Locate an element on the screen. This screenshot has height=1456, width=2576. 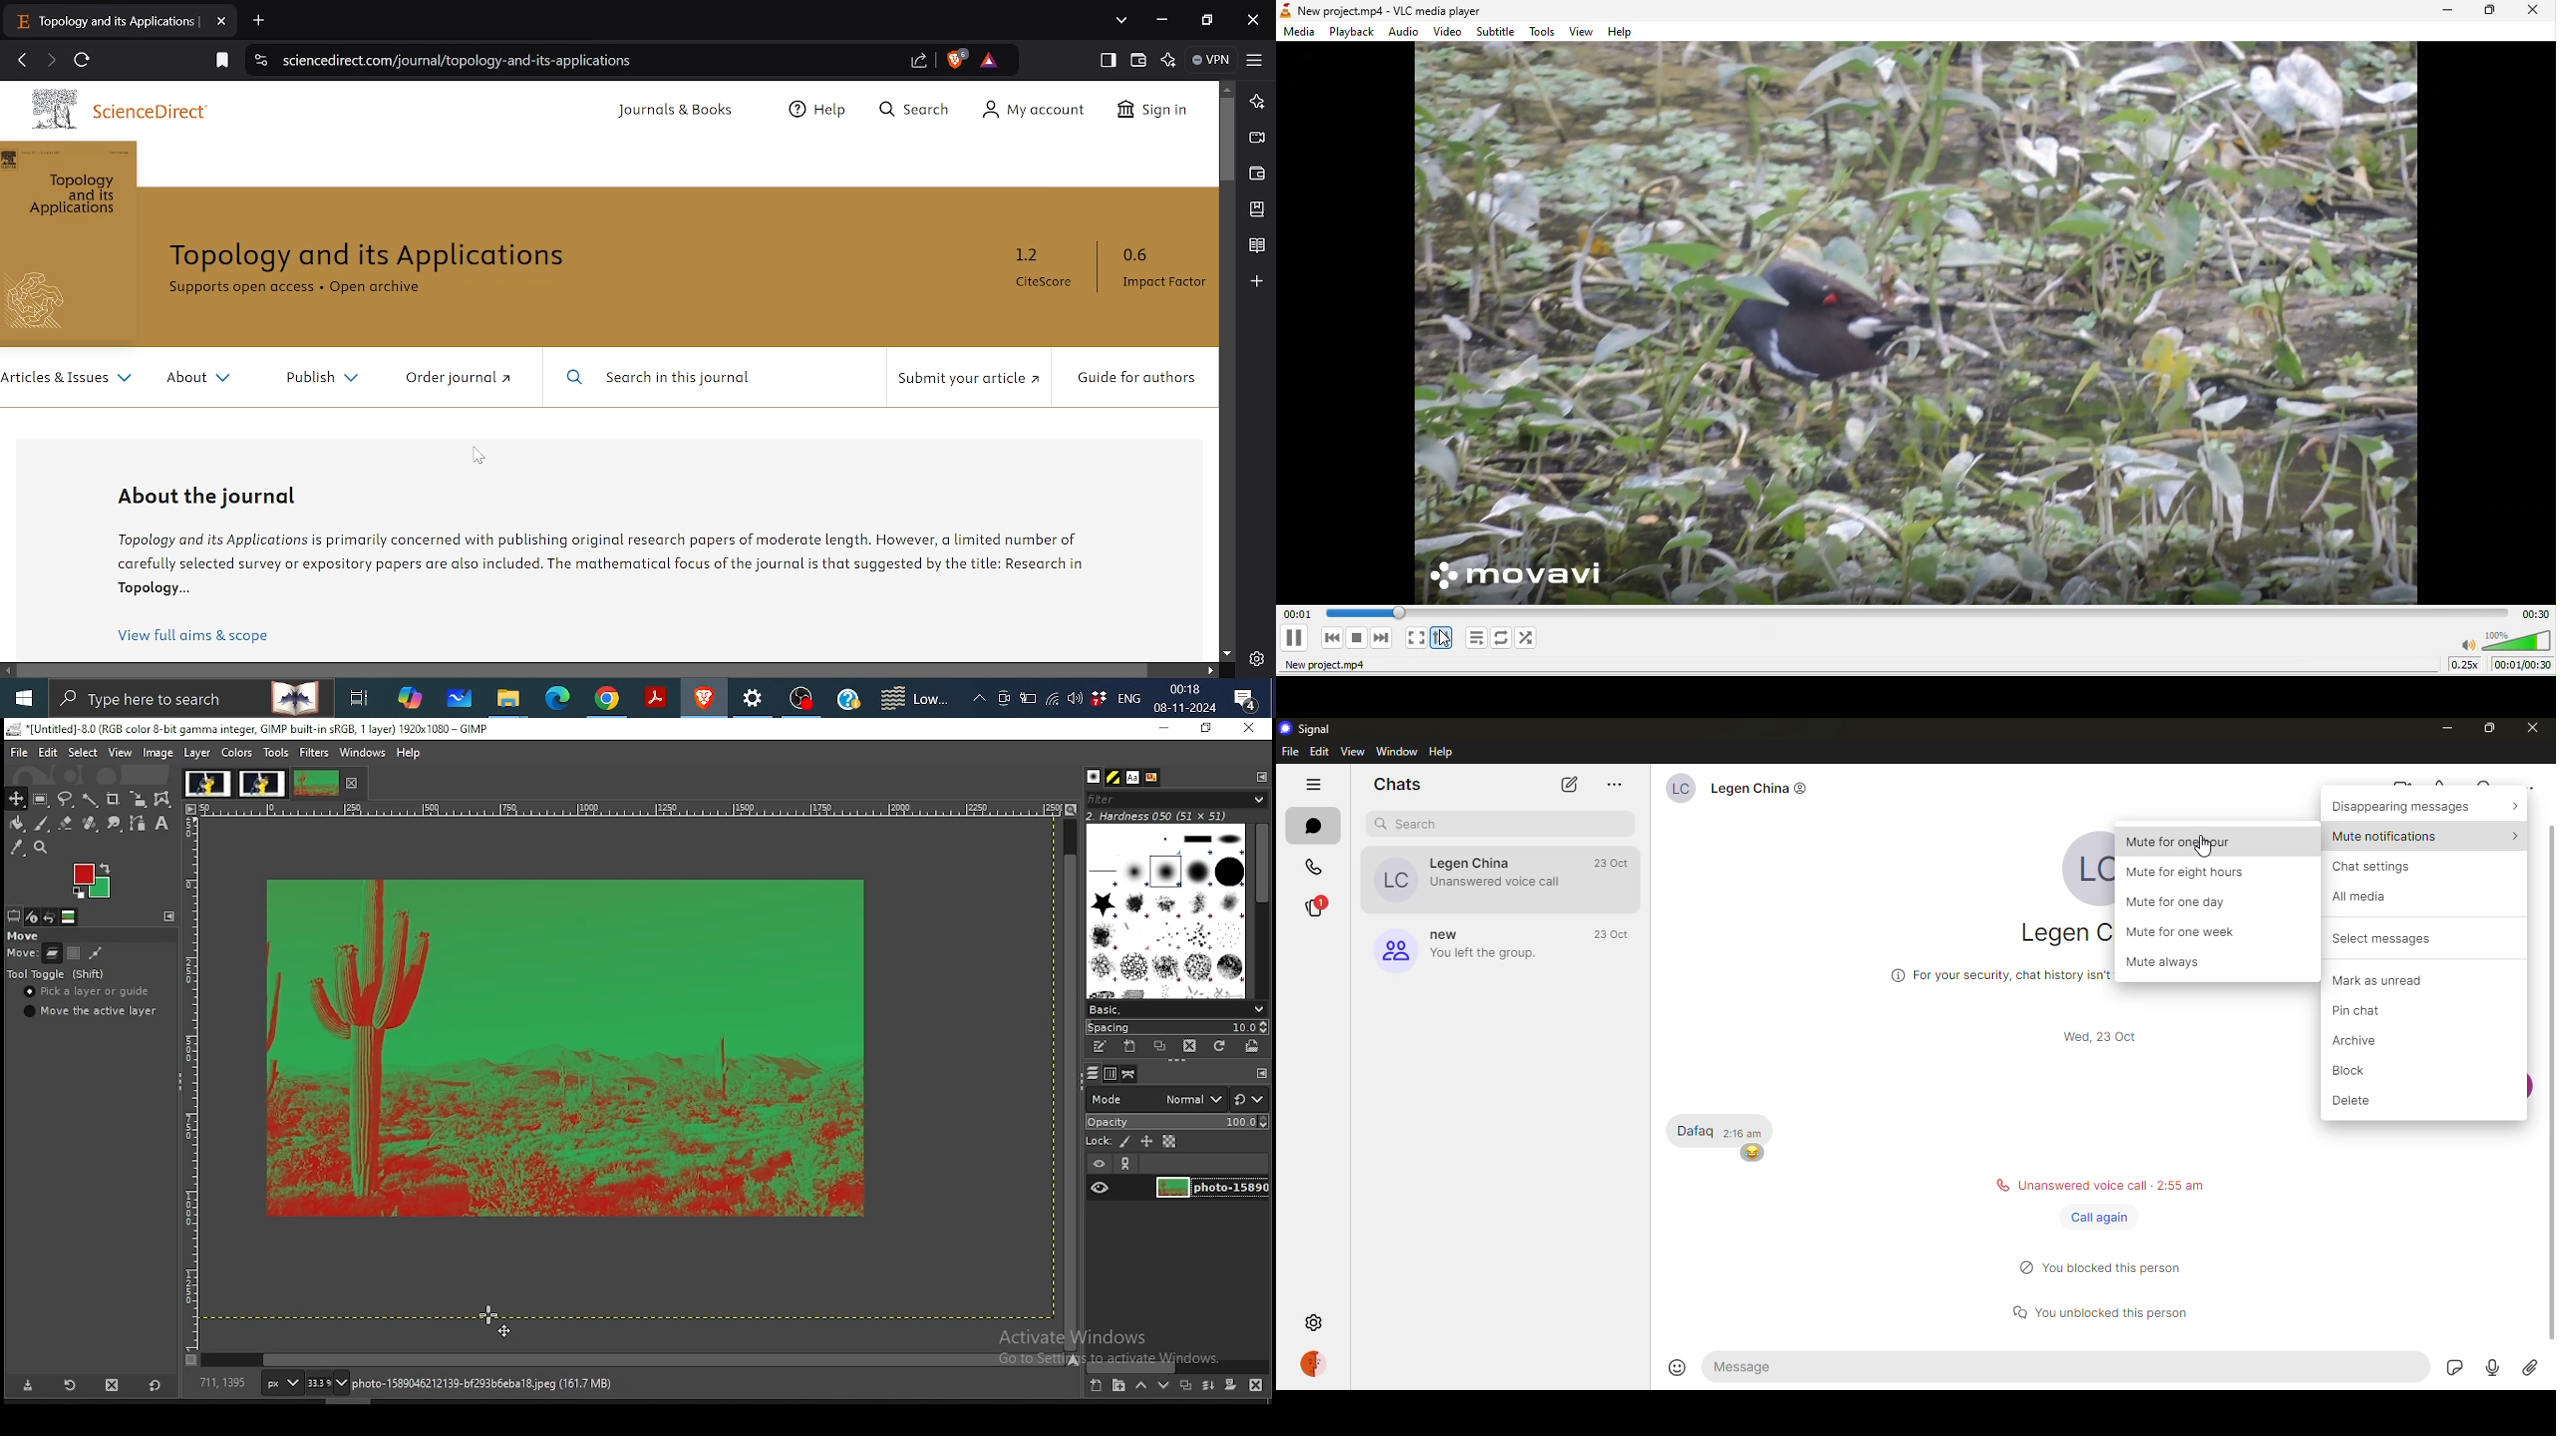
help is located at coordinates (1441, 750).